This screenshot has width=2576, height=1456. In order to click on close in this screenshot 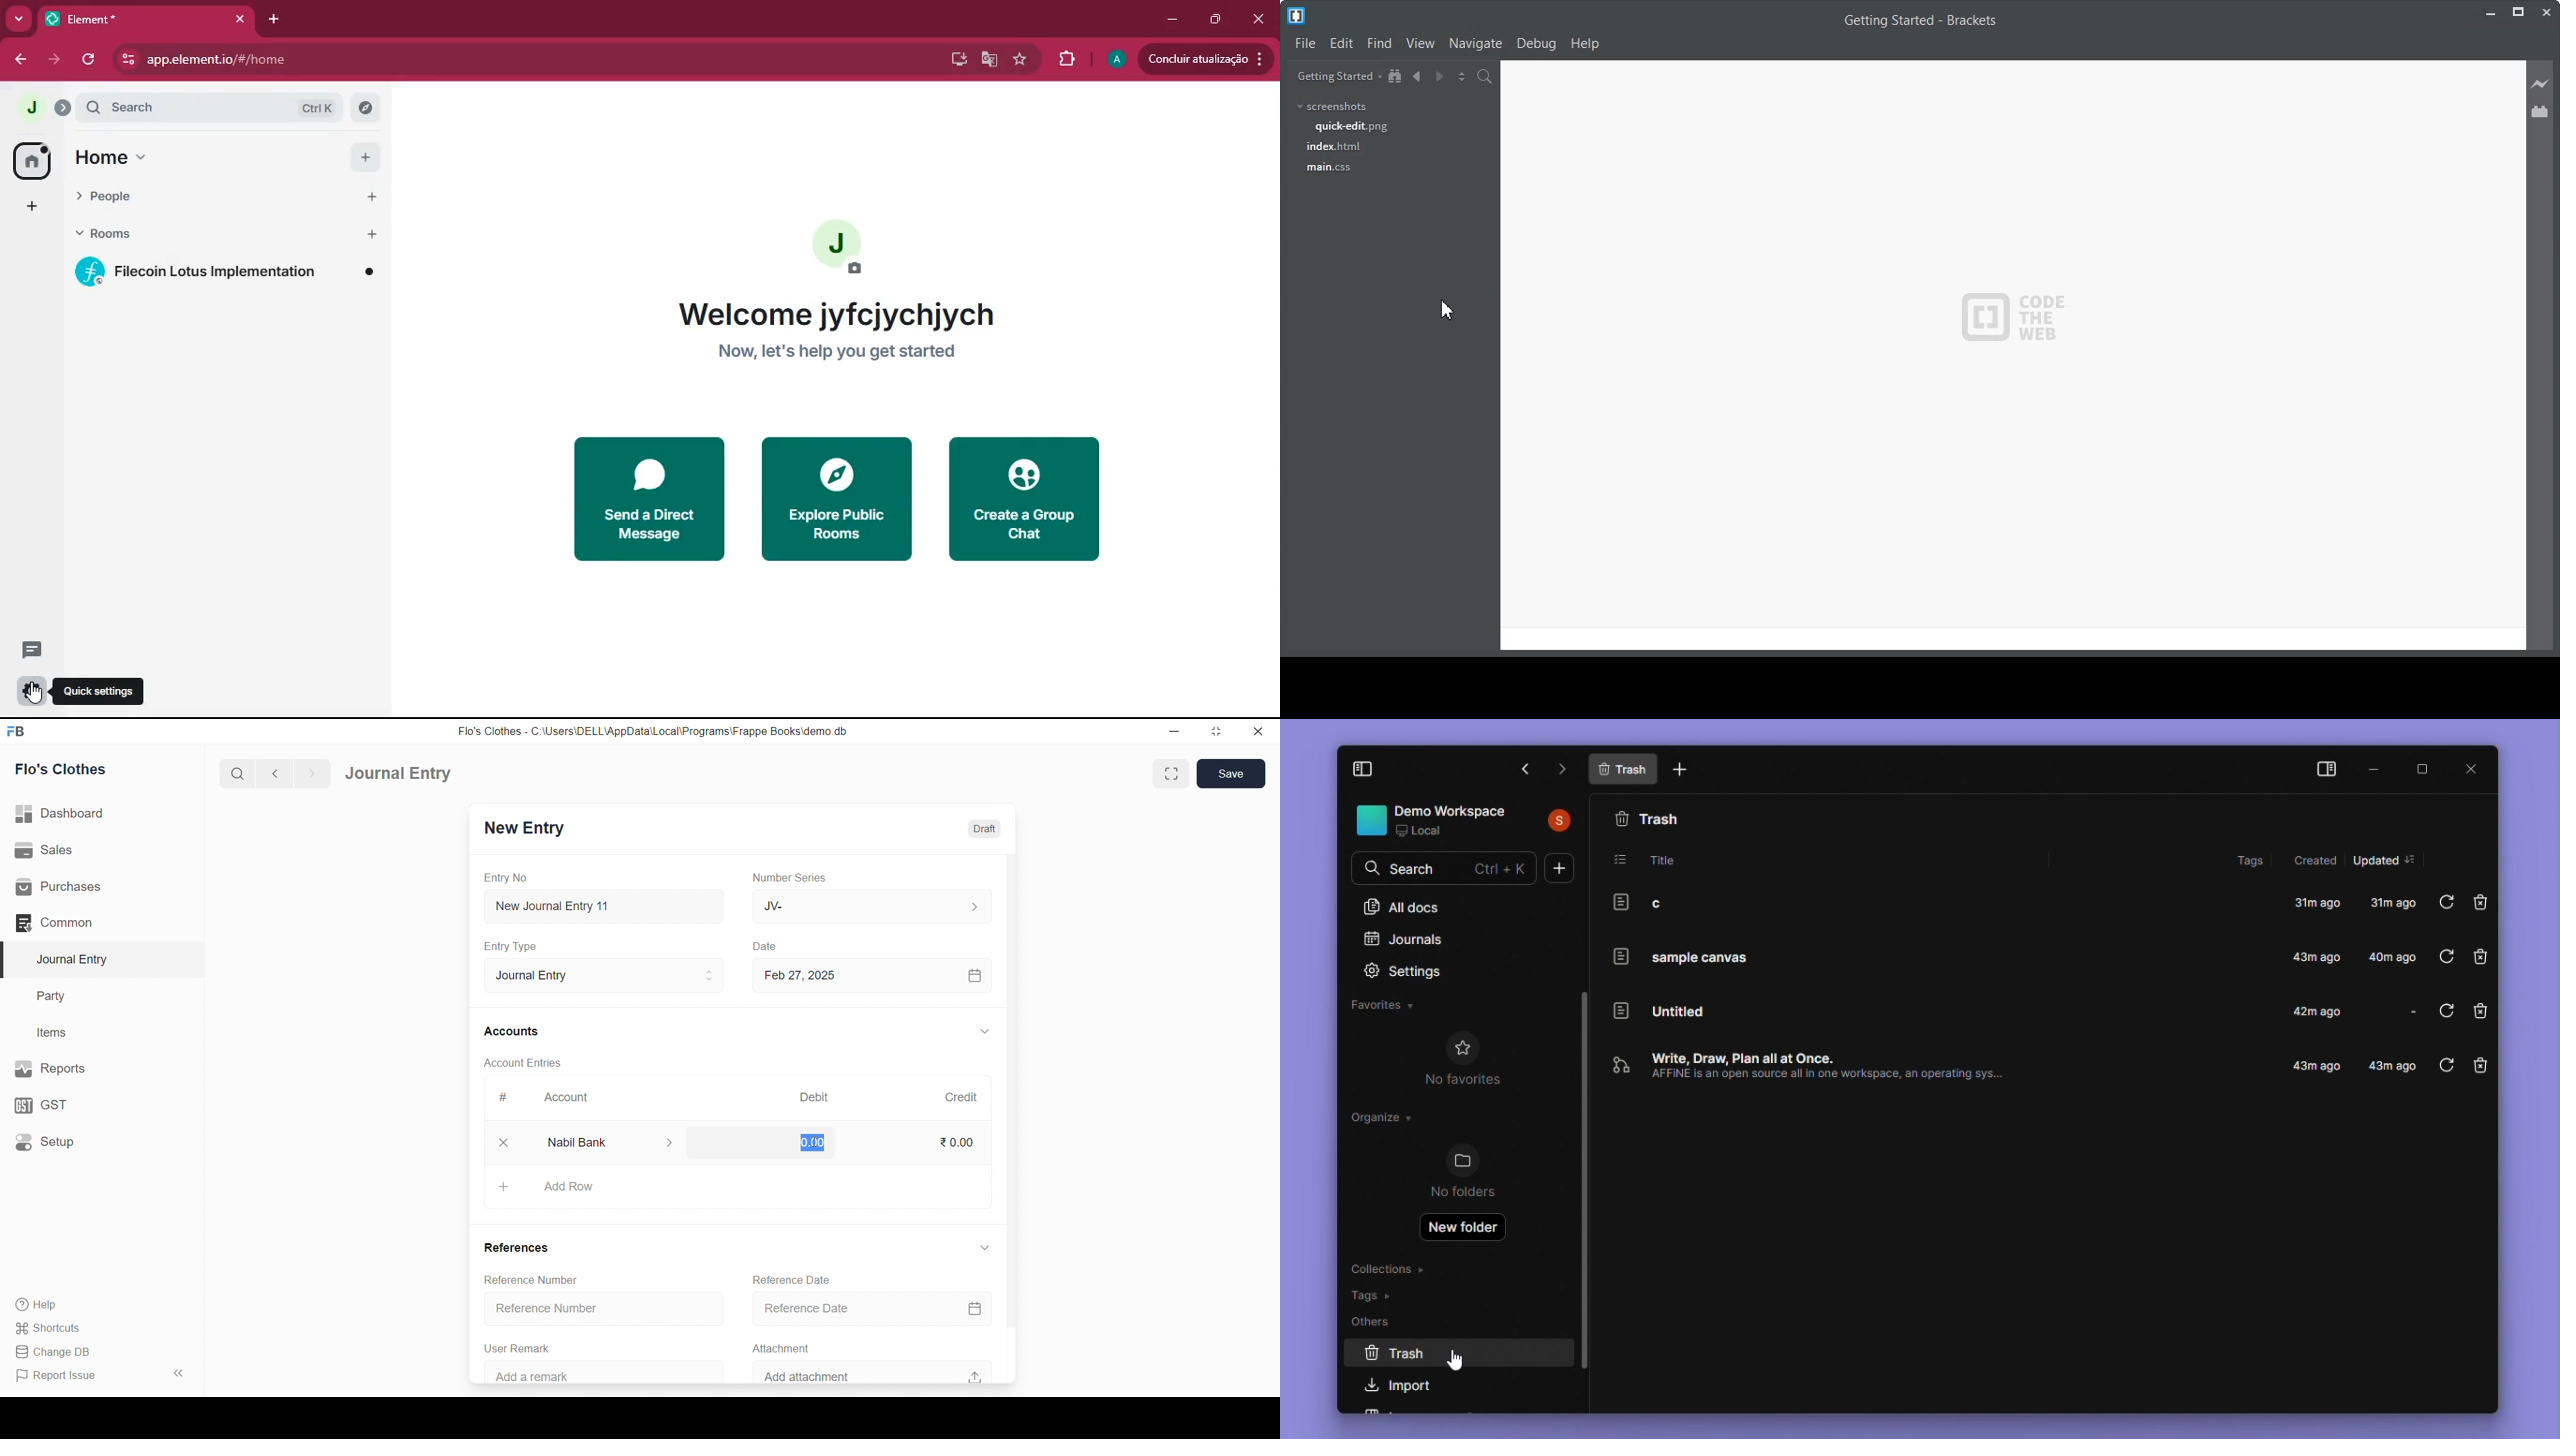, I will do `click(503, 1143)`.